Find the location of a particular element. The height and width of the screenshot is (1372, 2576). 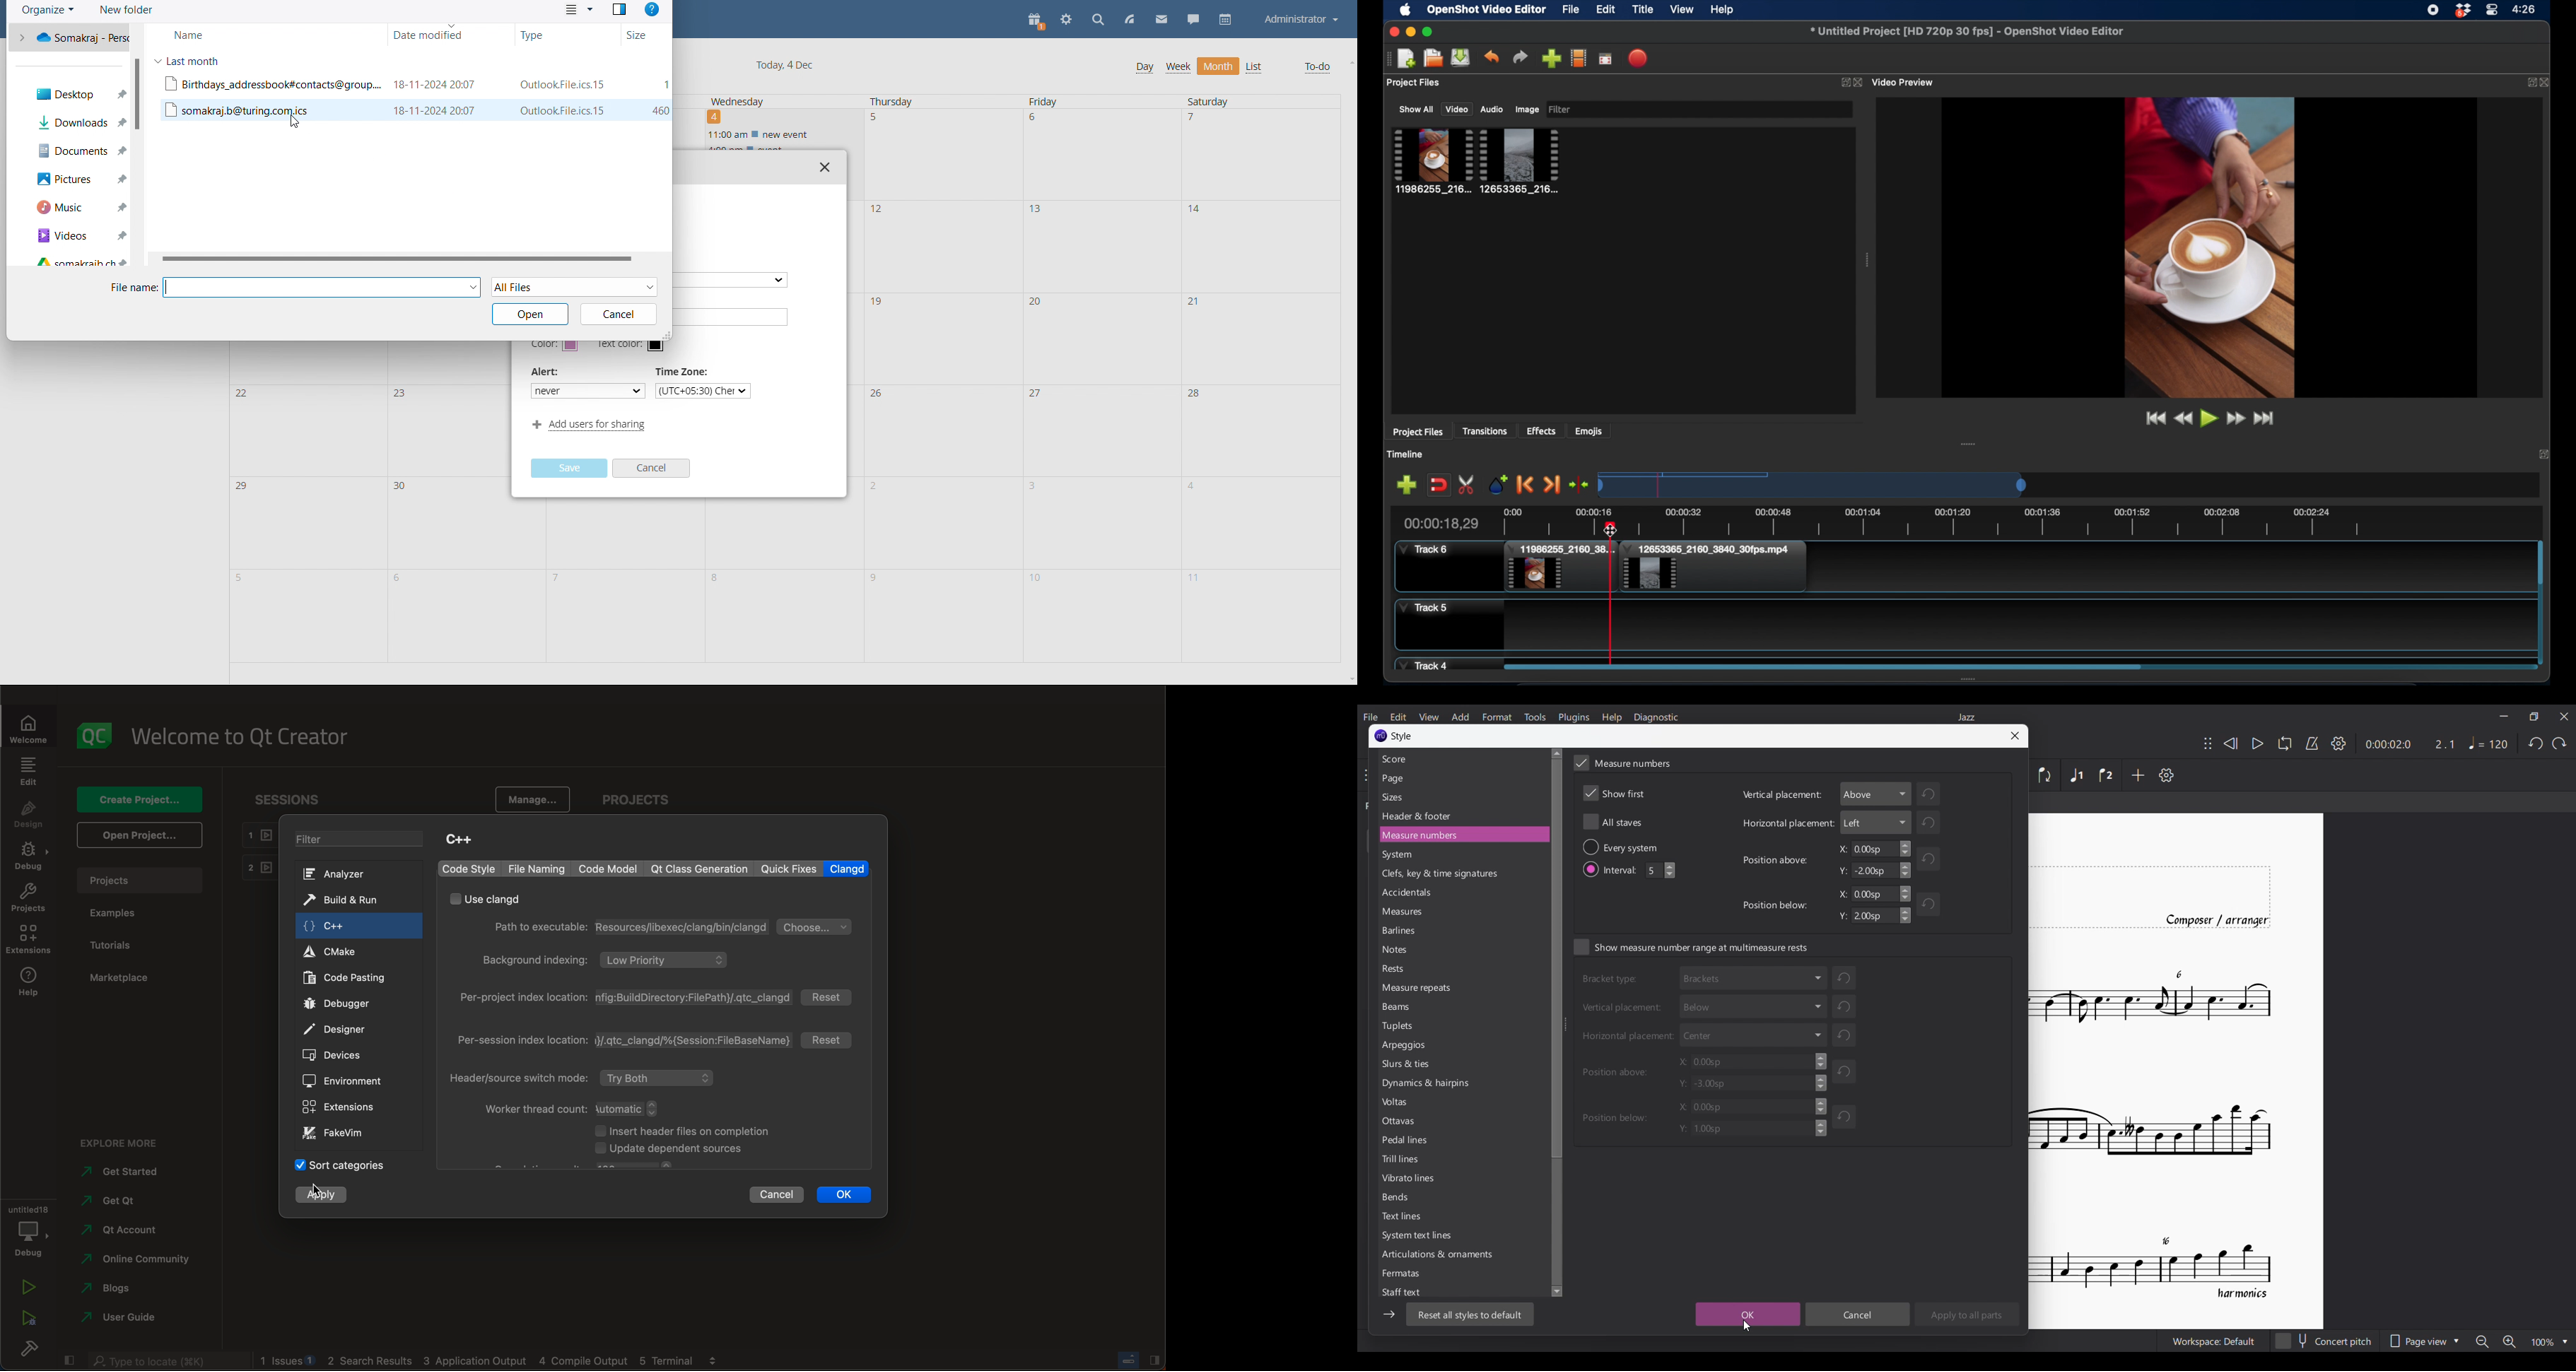

Voltas is located at coordinates (1396, 1104).